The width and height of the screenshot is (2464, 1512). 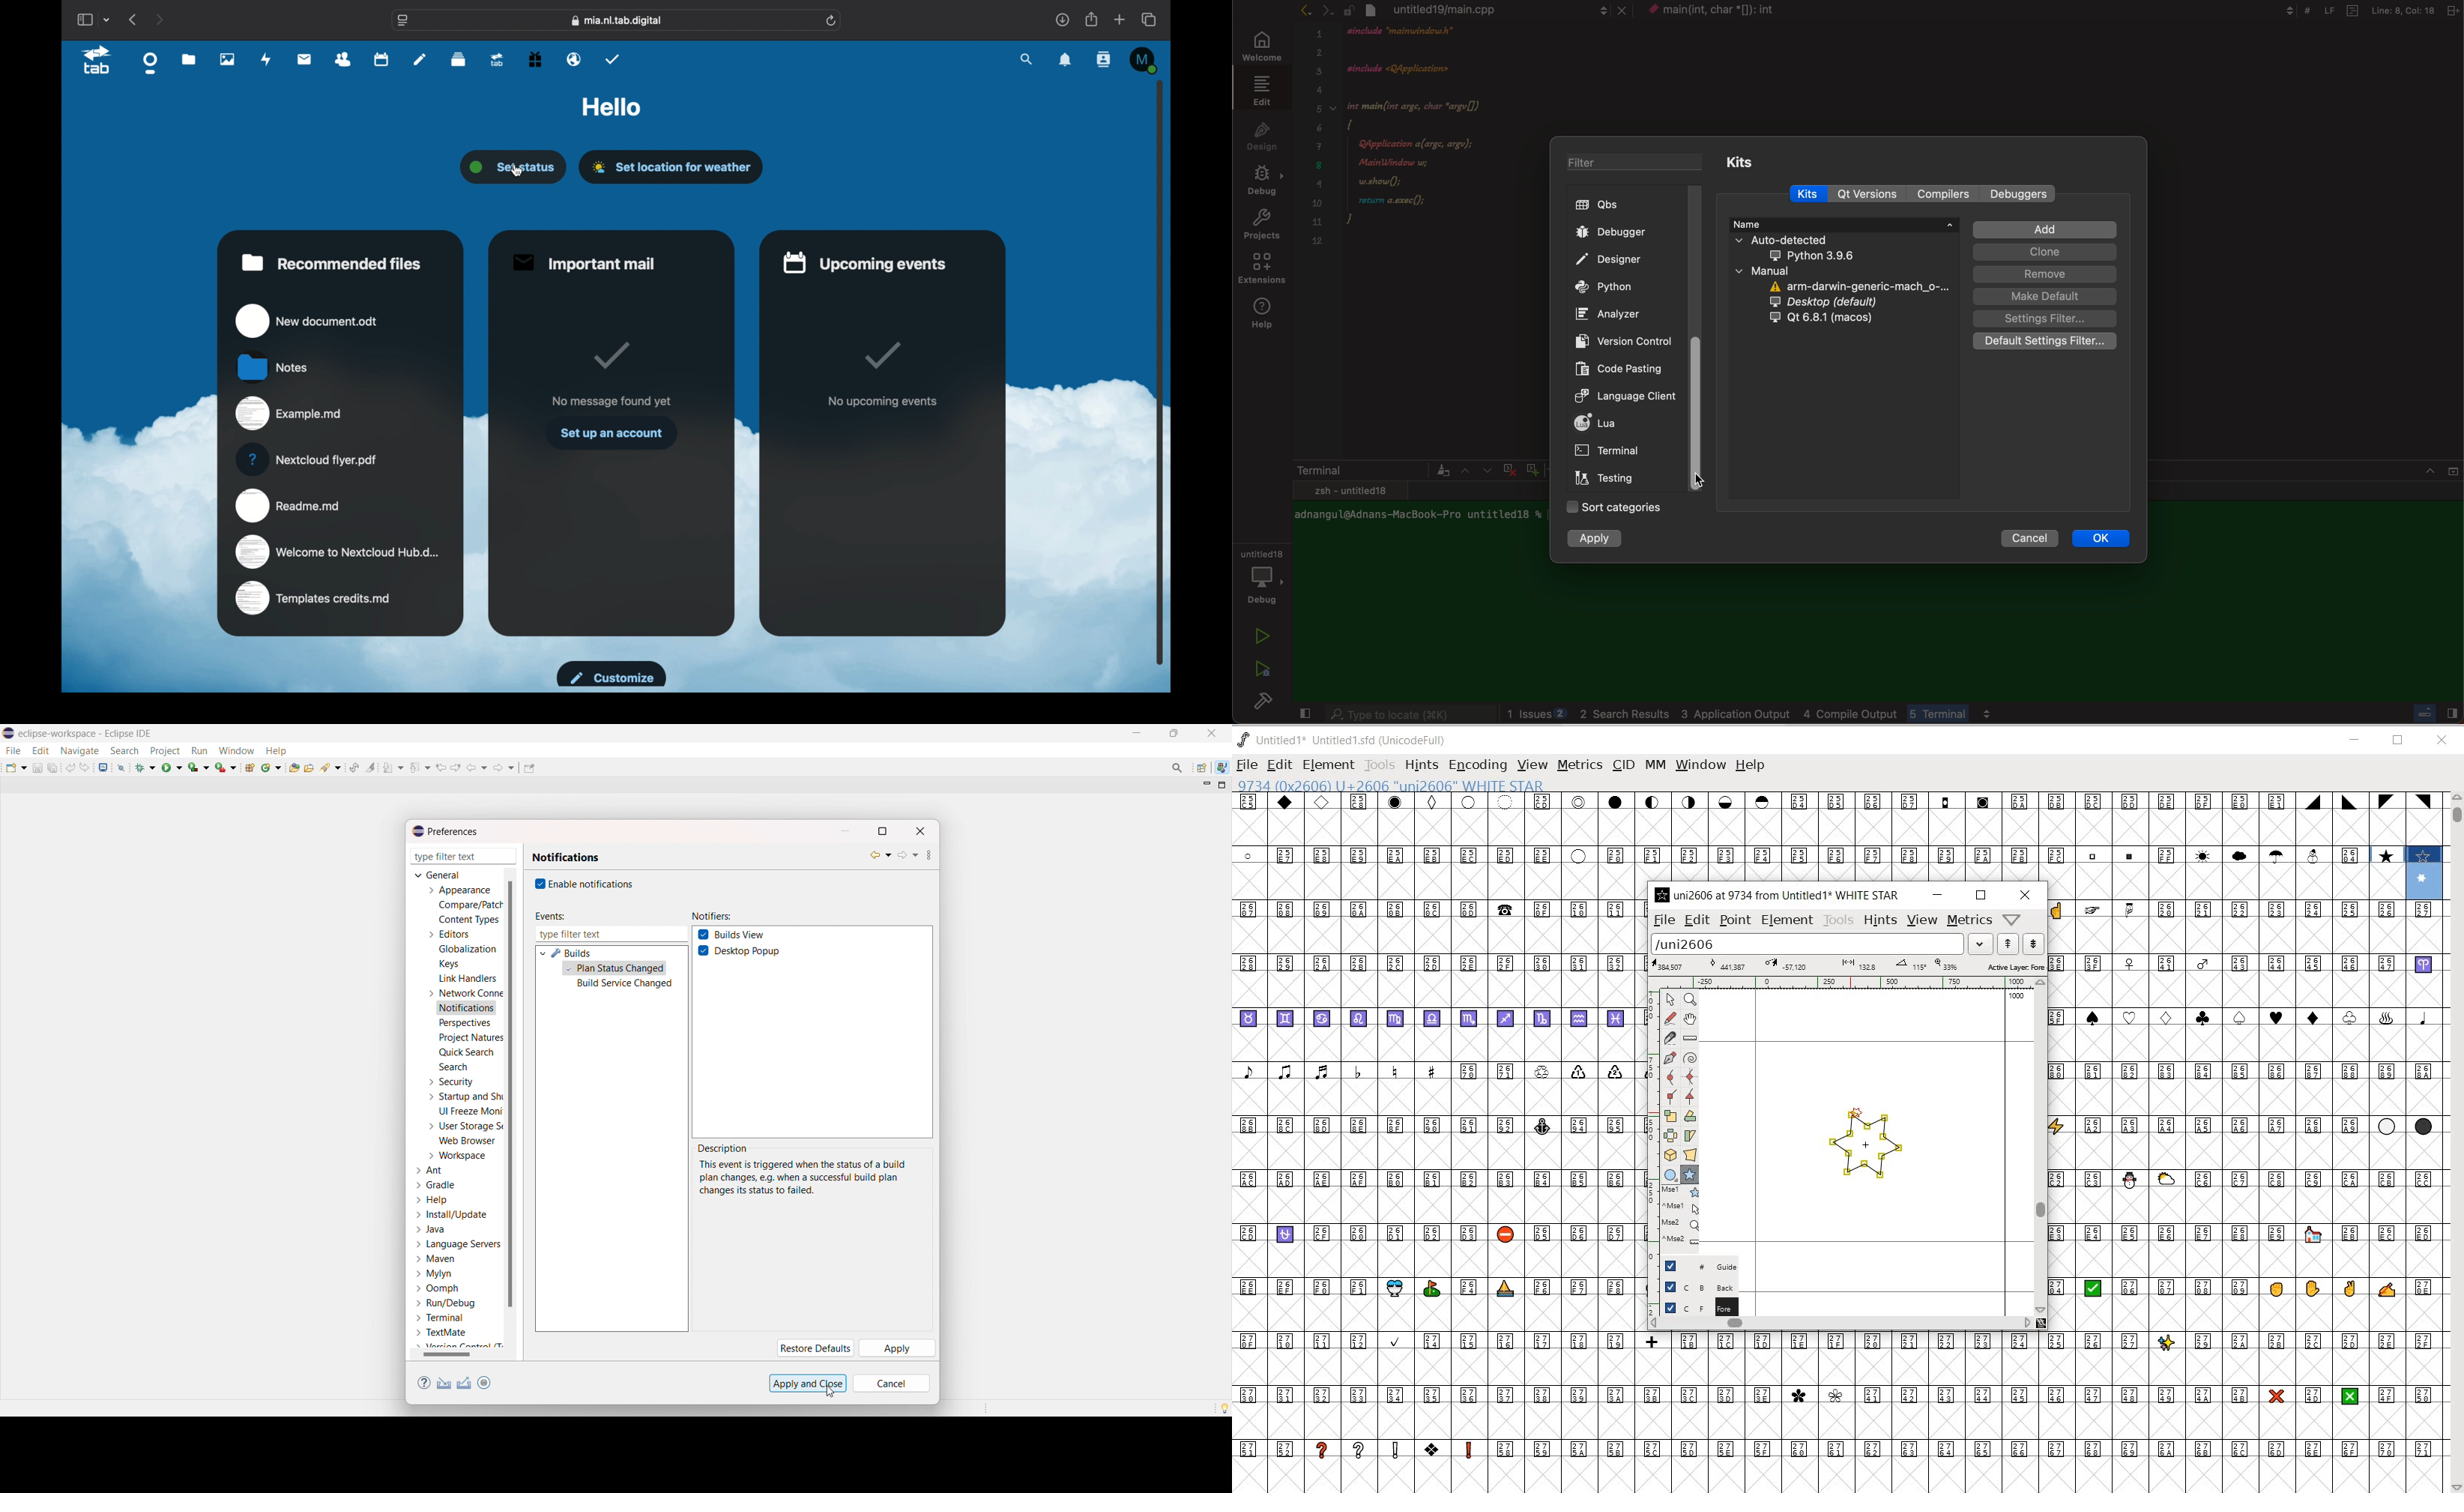 I want to click on horizontal scrollbar, so click(x=447, y=1354).